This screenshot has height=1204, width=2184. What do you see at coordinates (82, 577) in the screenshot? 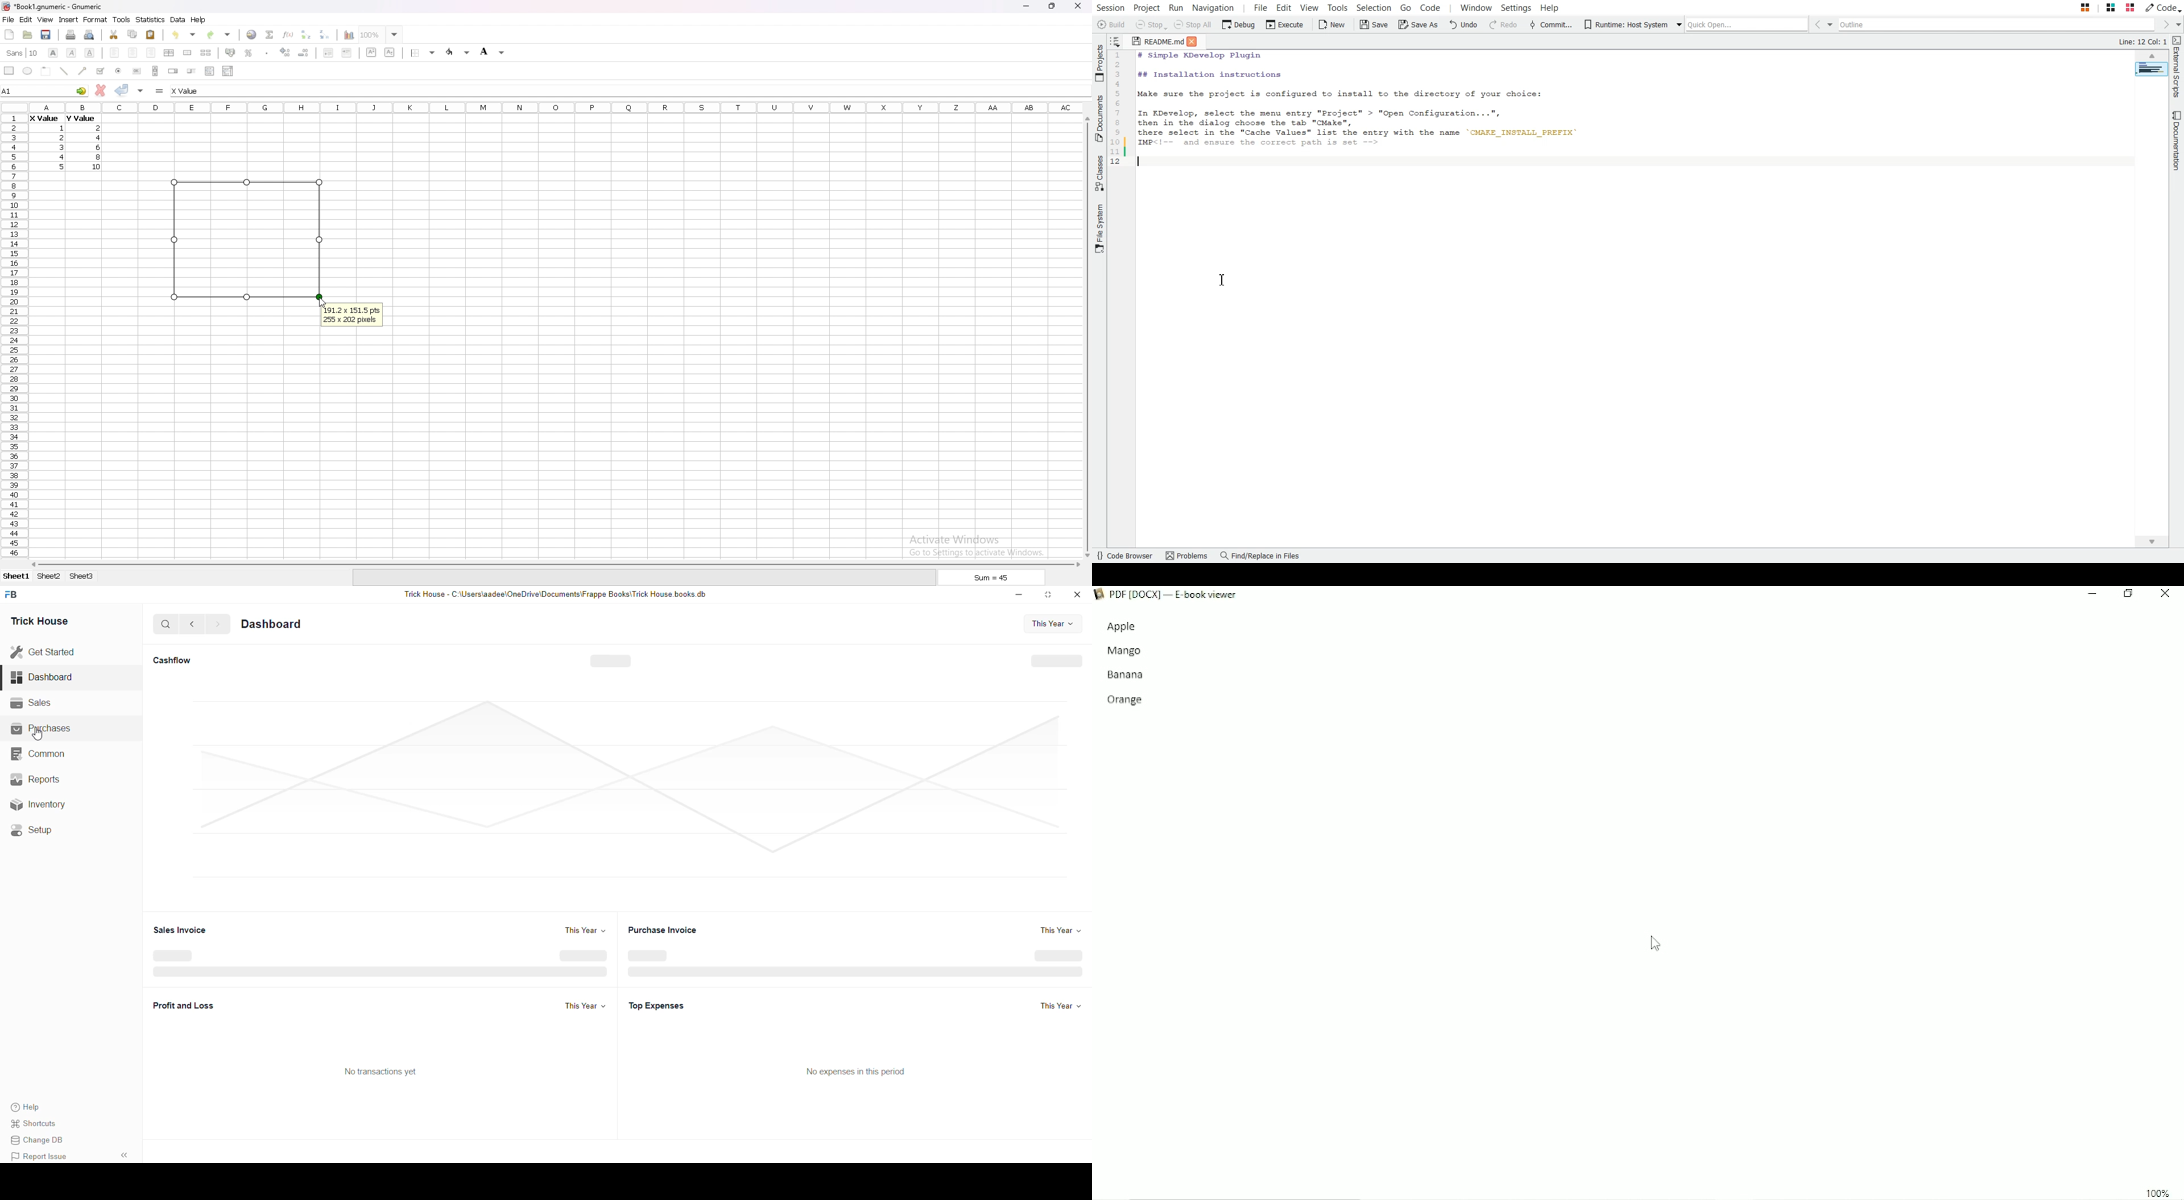
I see `sheet 3` at bounding box center [82, 577].